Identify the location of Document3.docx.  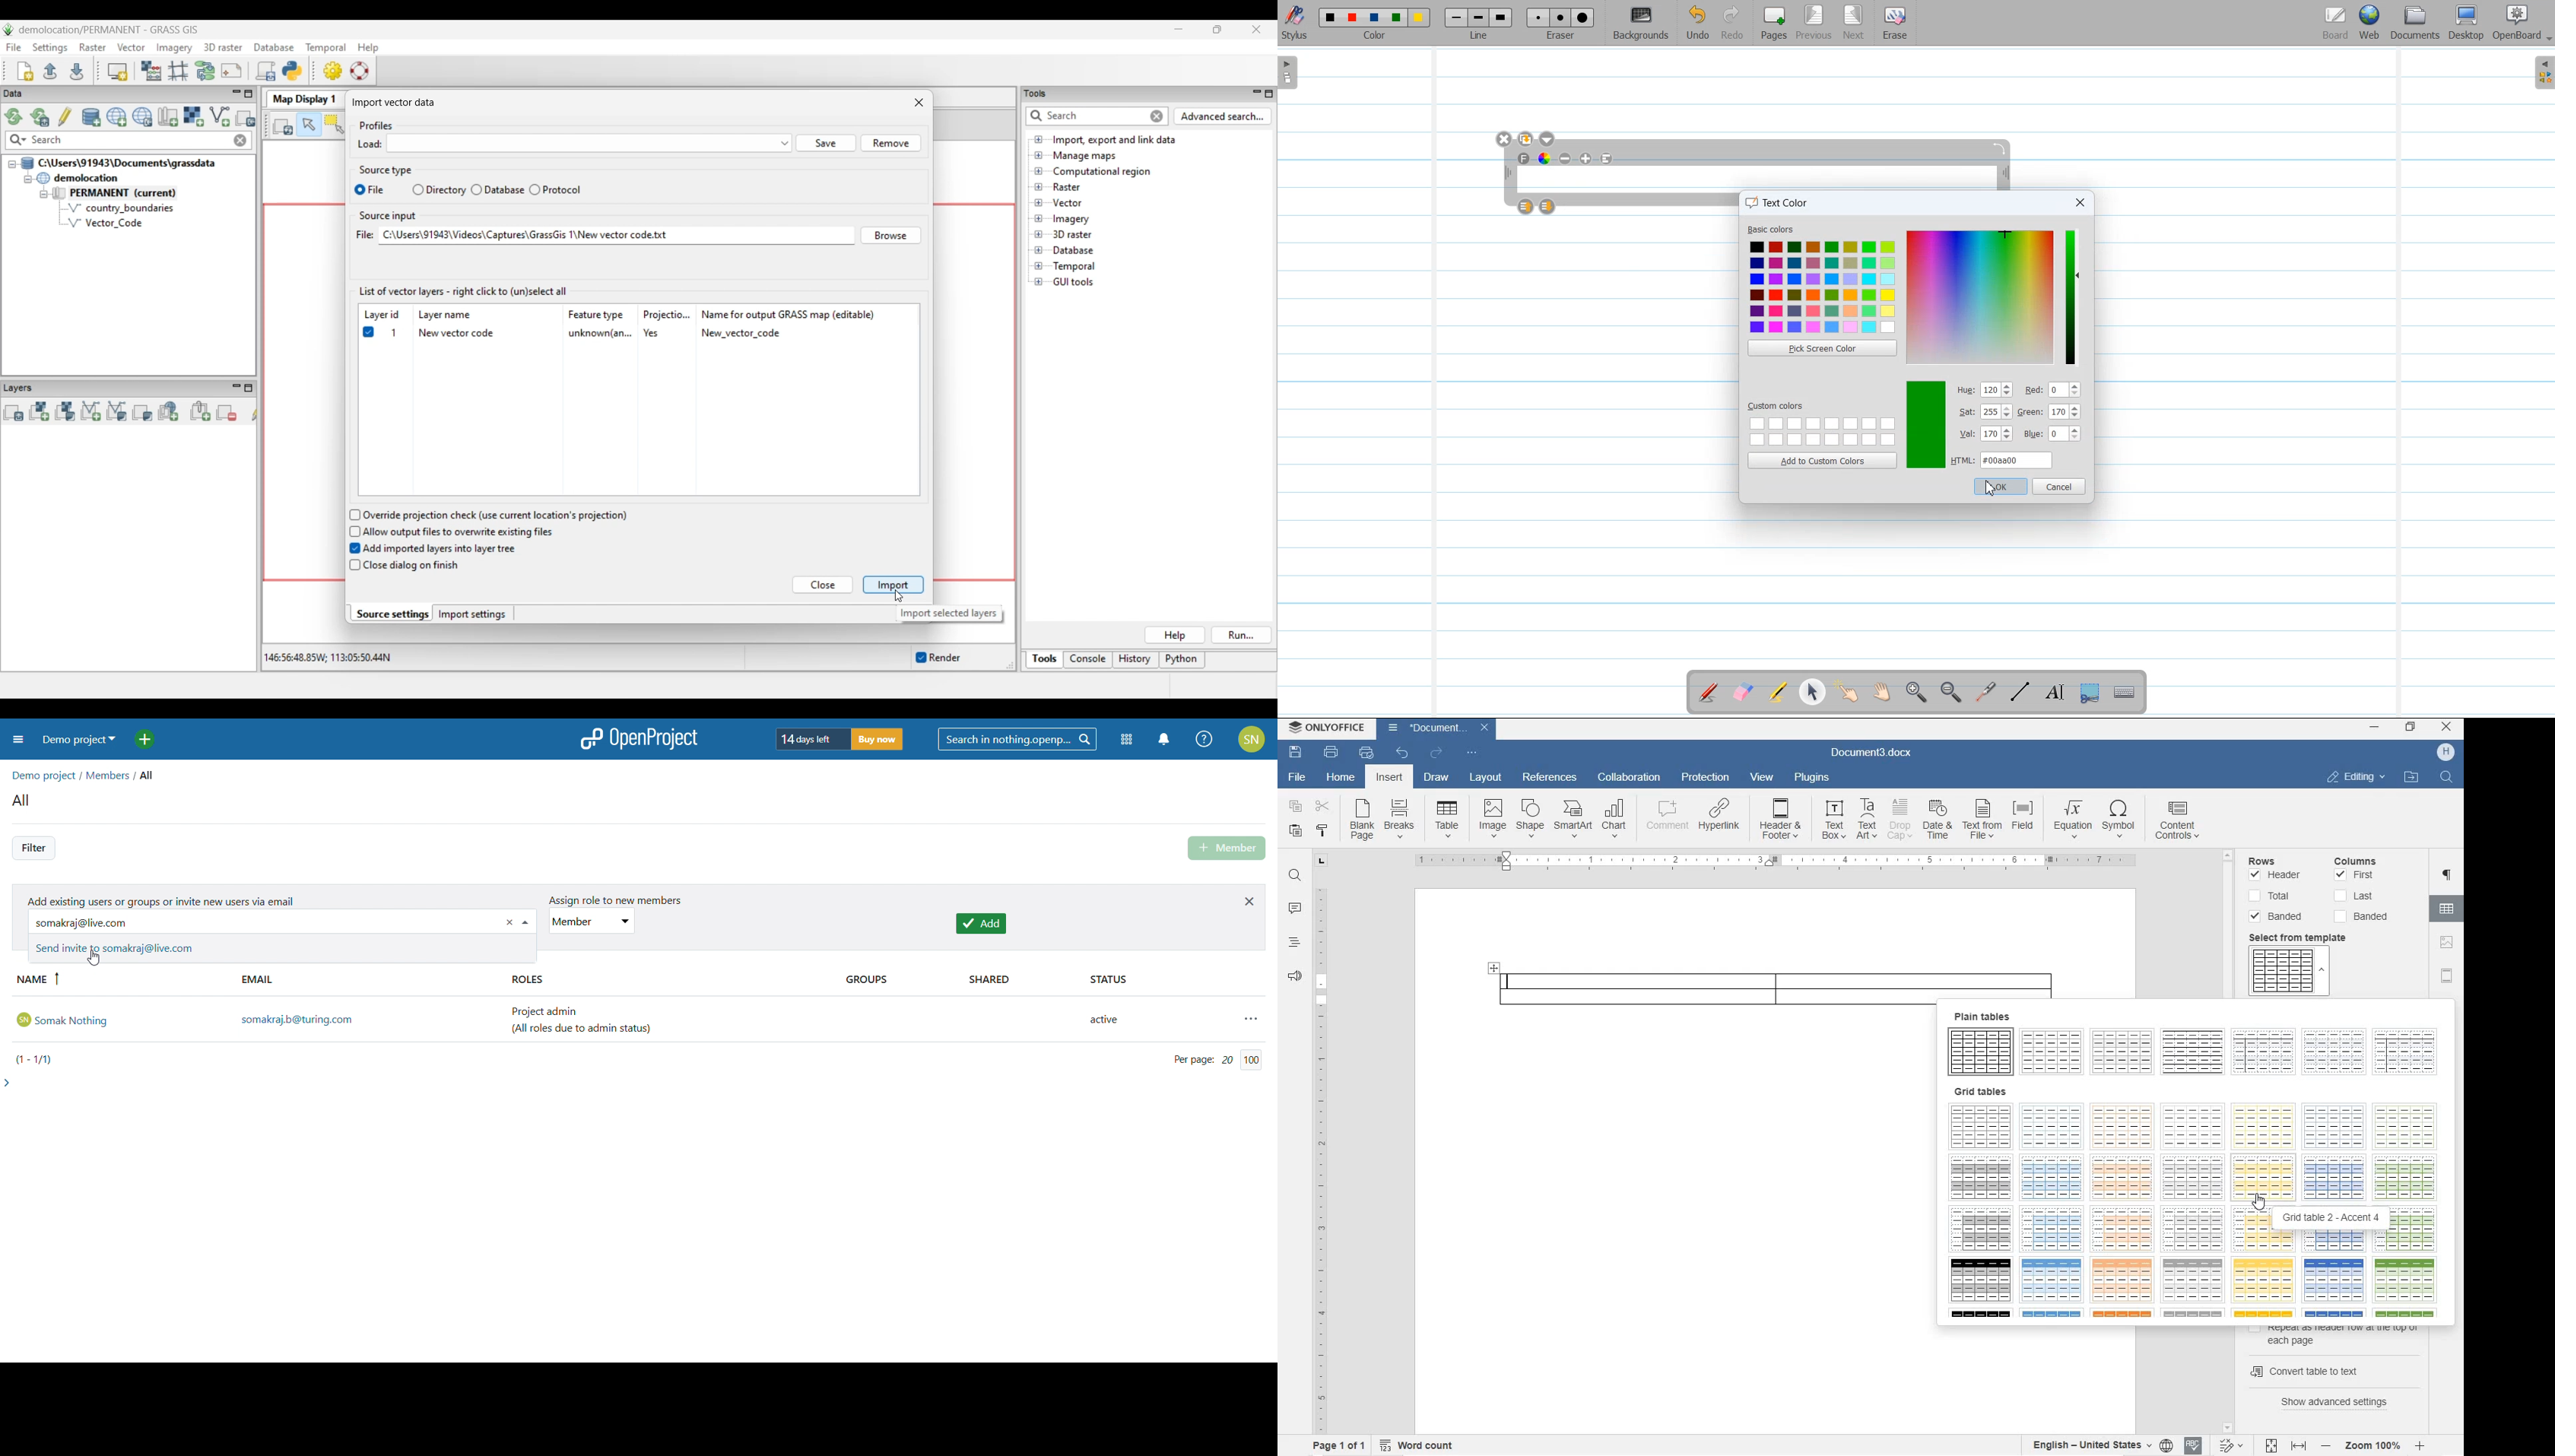
(1872, 751).